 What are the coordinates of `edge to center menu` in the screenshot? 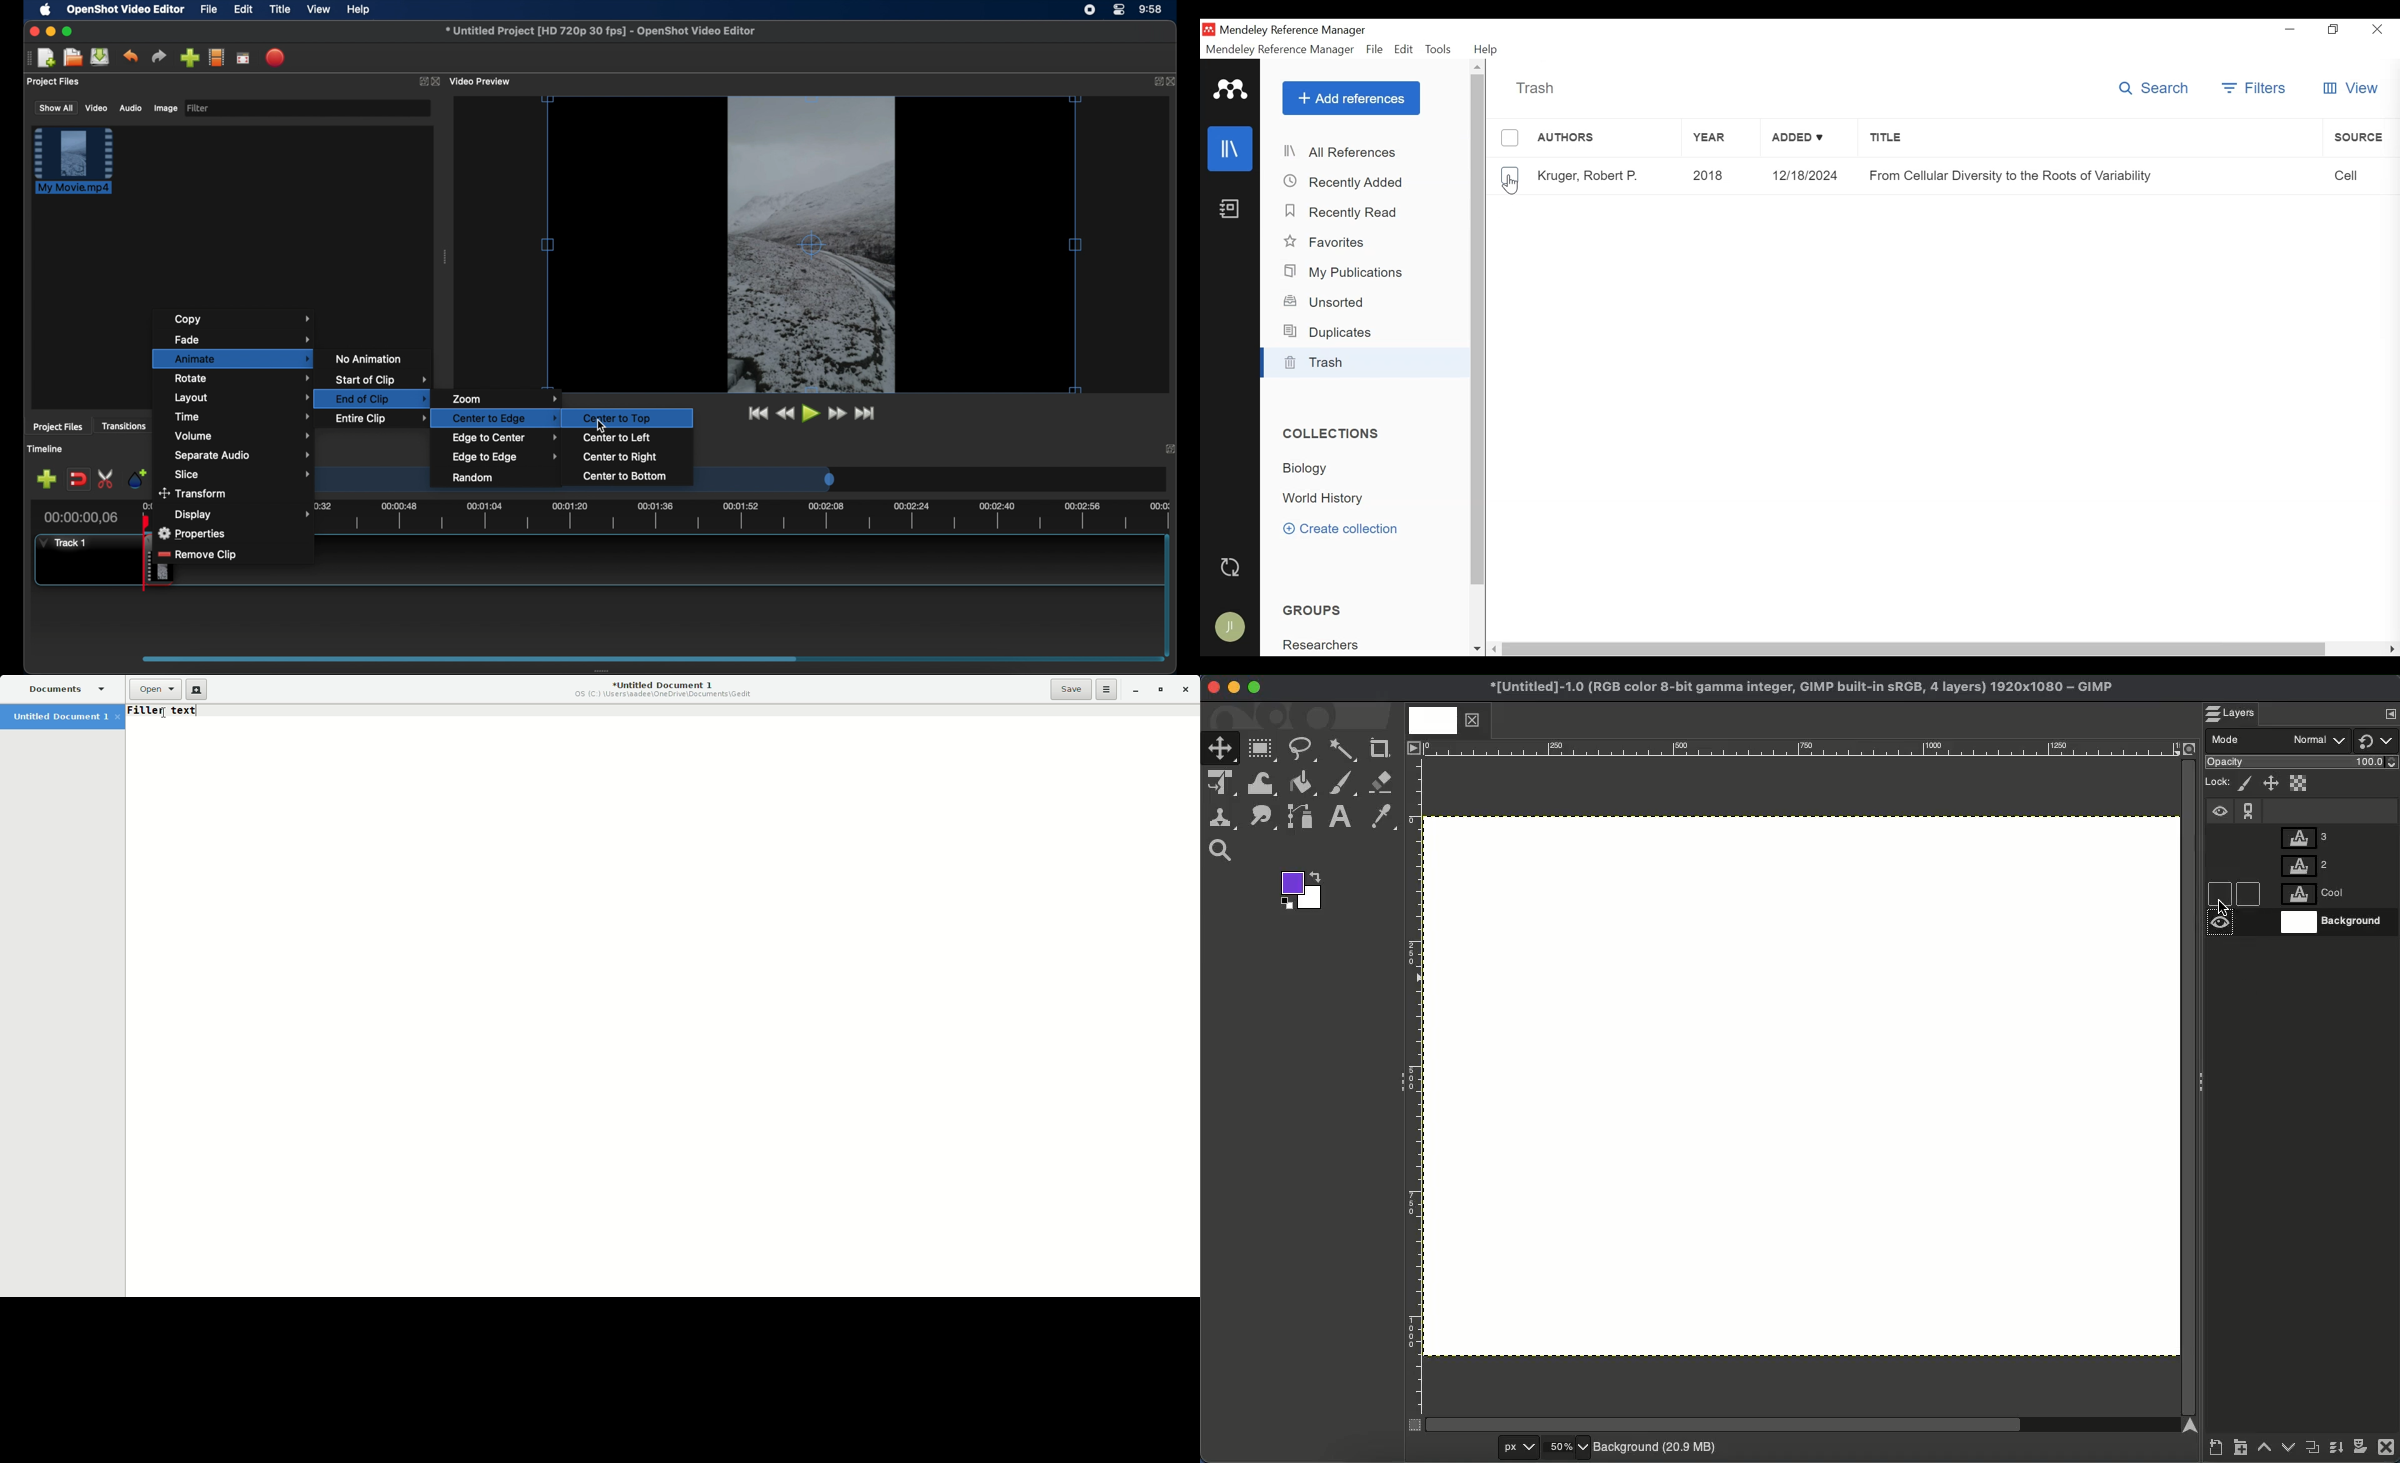 It's located at (506, 438).